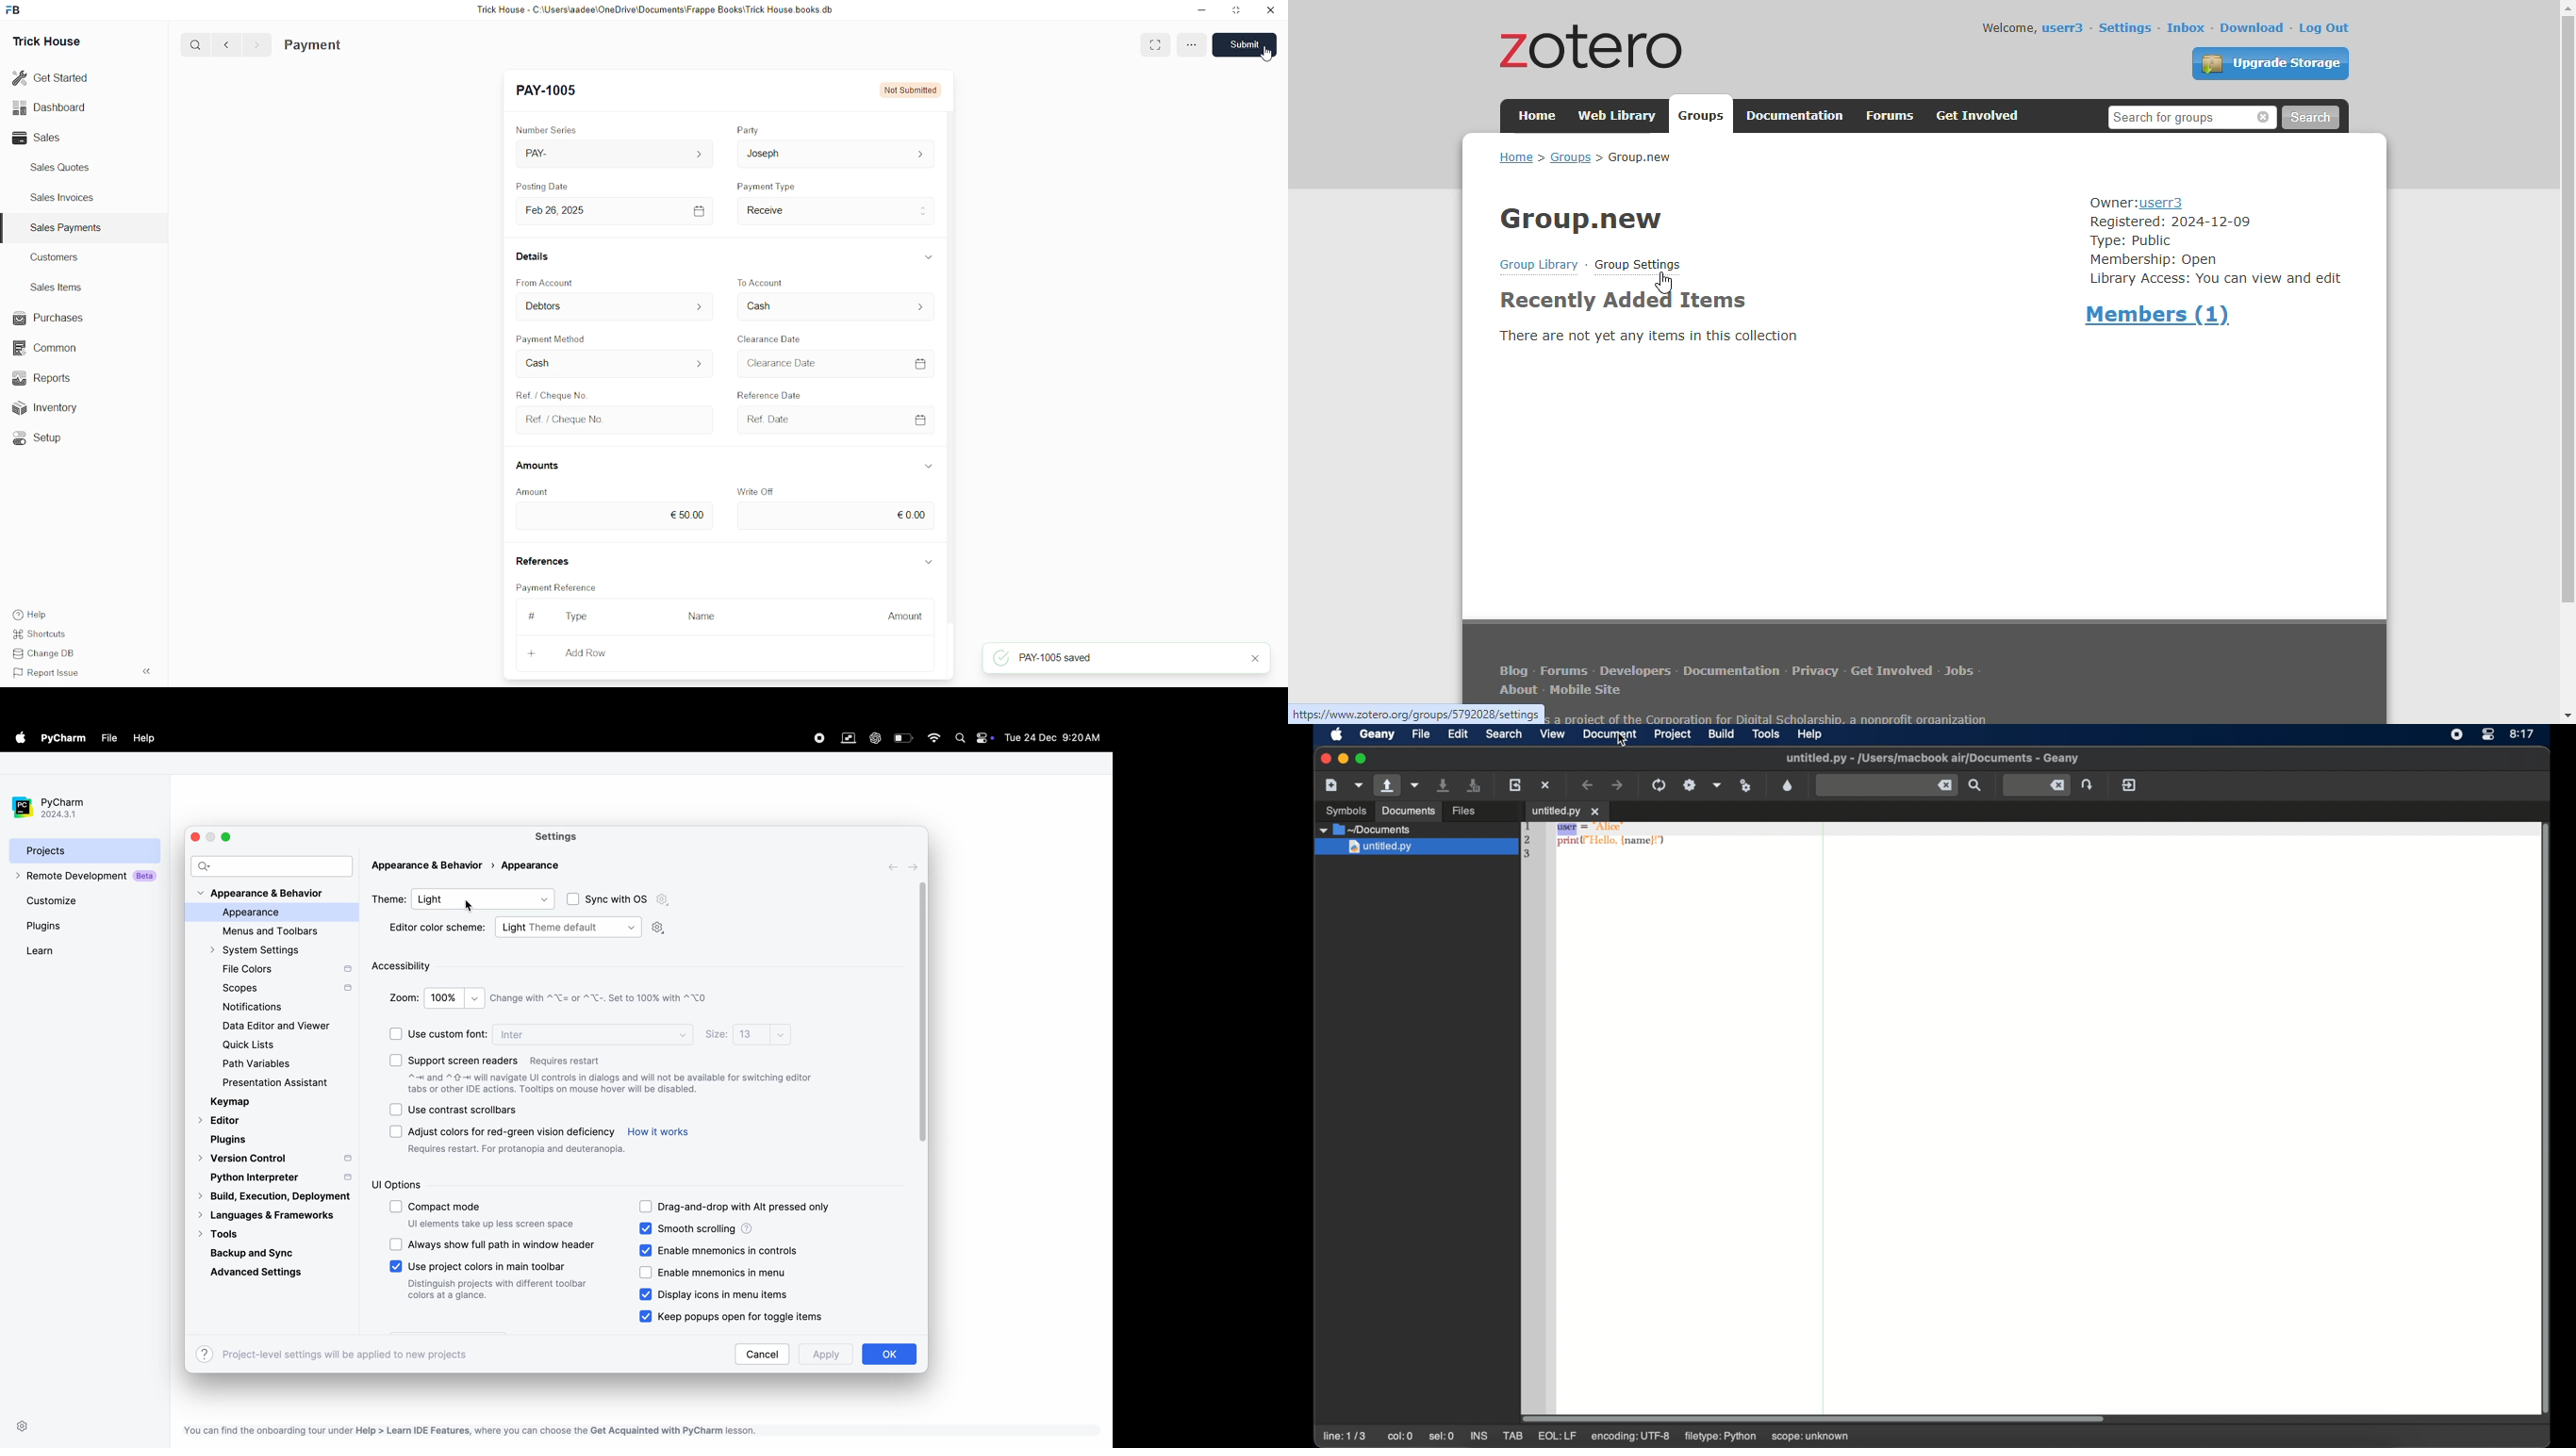 This screenshot has width=2576, height=1456. Describe the element at coordinates (929, 257) in the screenshot. I see `Show/Hide` at that location.